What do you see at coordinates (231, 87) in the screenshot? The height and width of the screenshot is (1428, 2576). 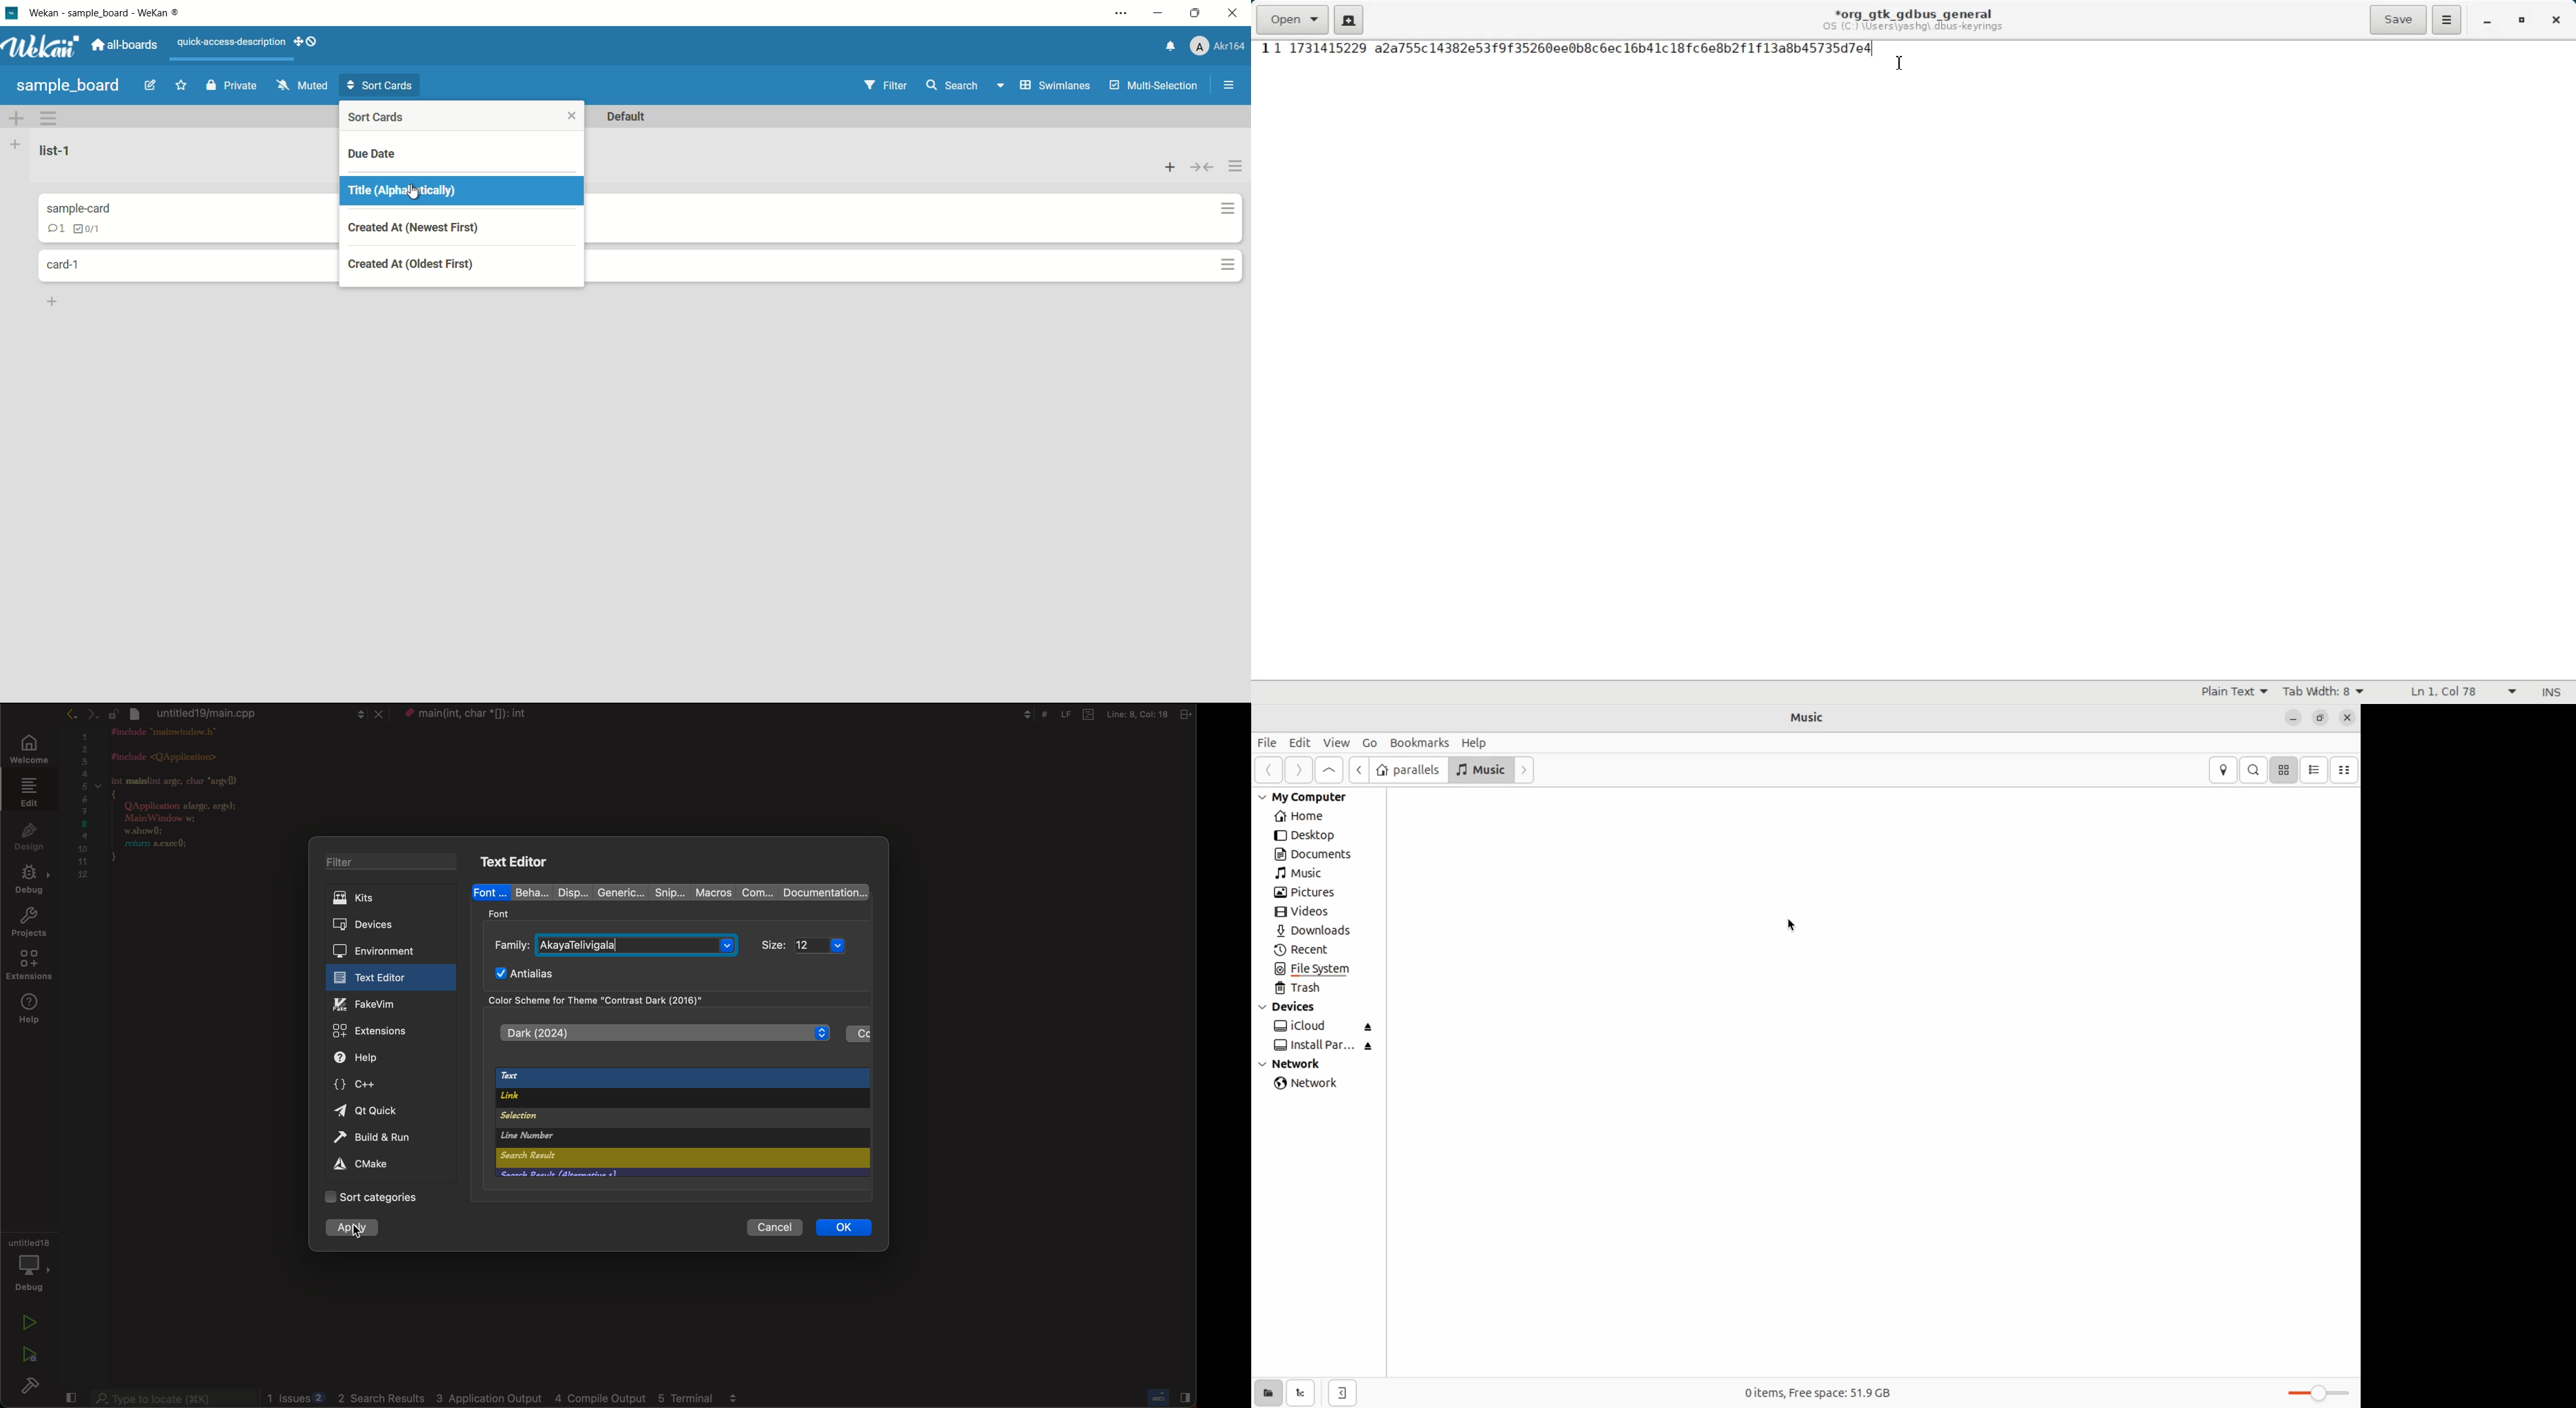 I see `private` at bounding box center [231, 87].